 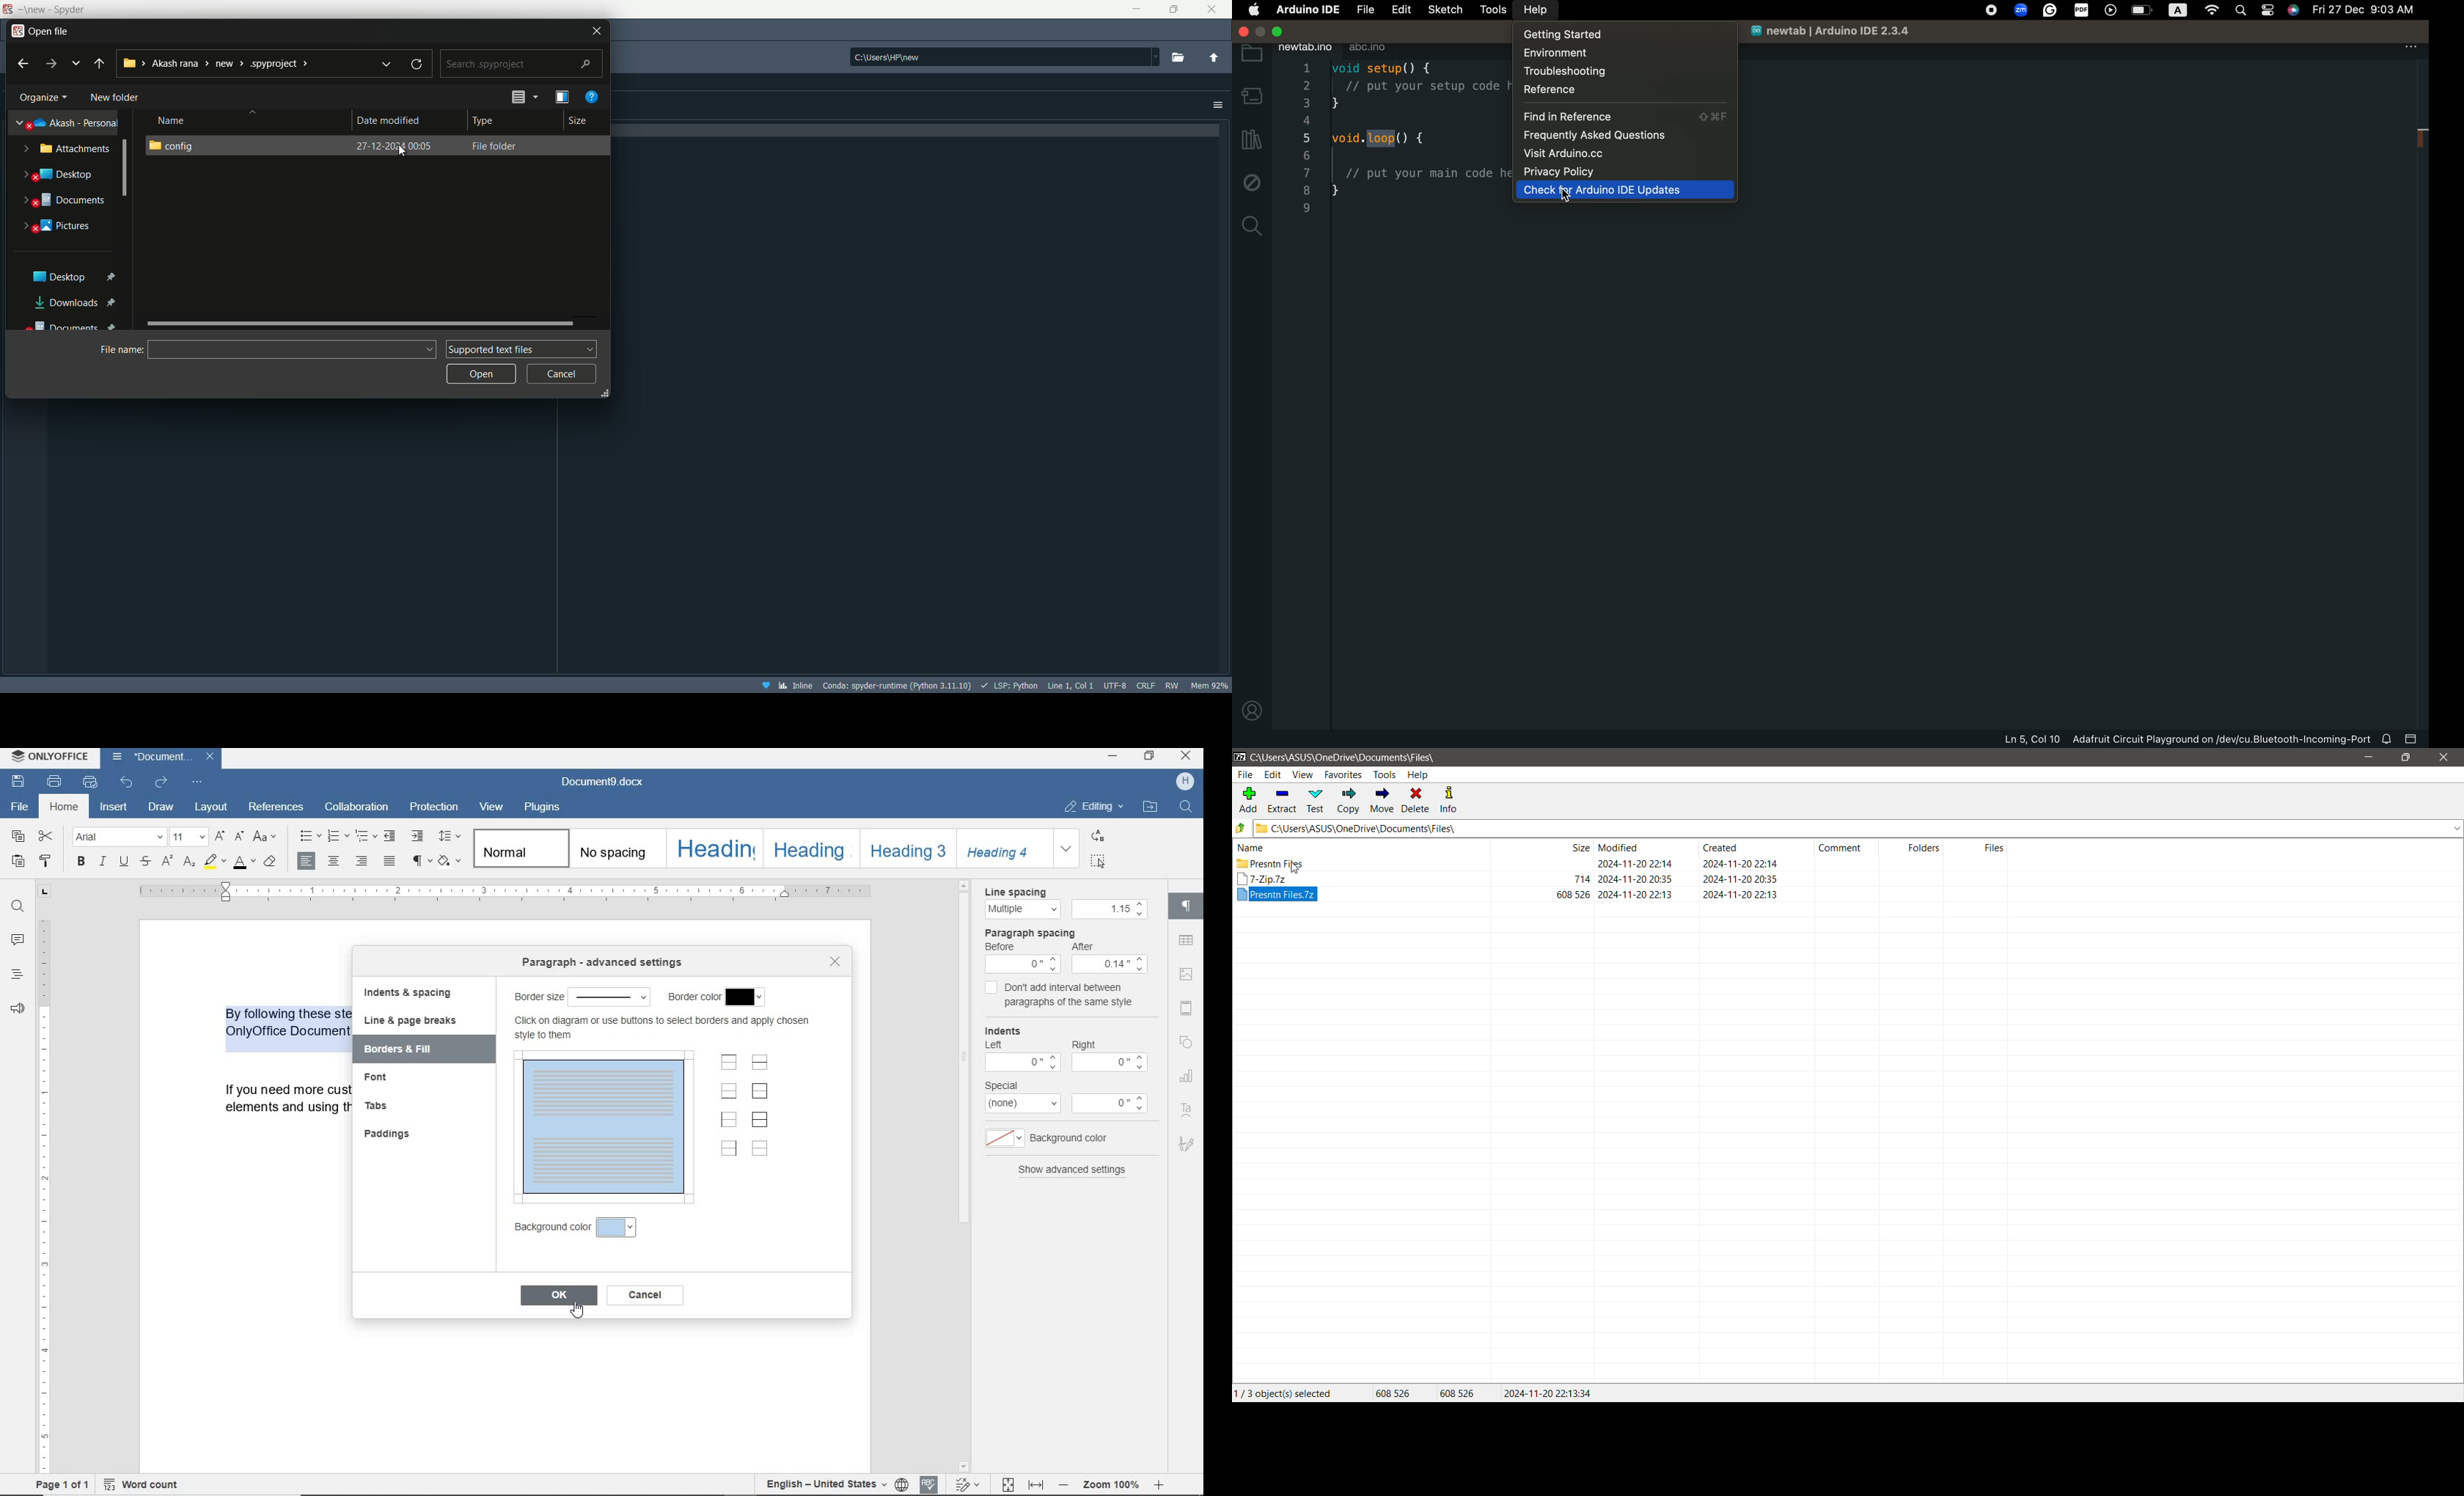 What do you see at coordinates (550, 1227) in the screenshot?
I see `background color` at bounding box center [550, 1227].